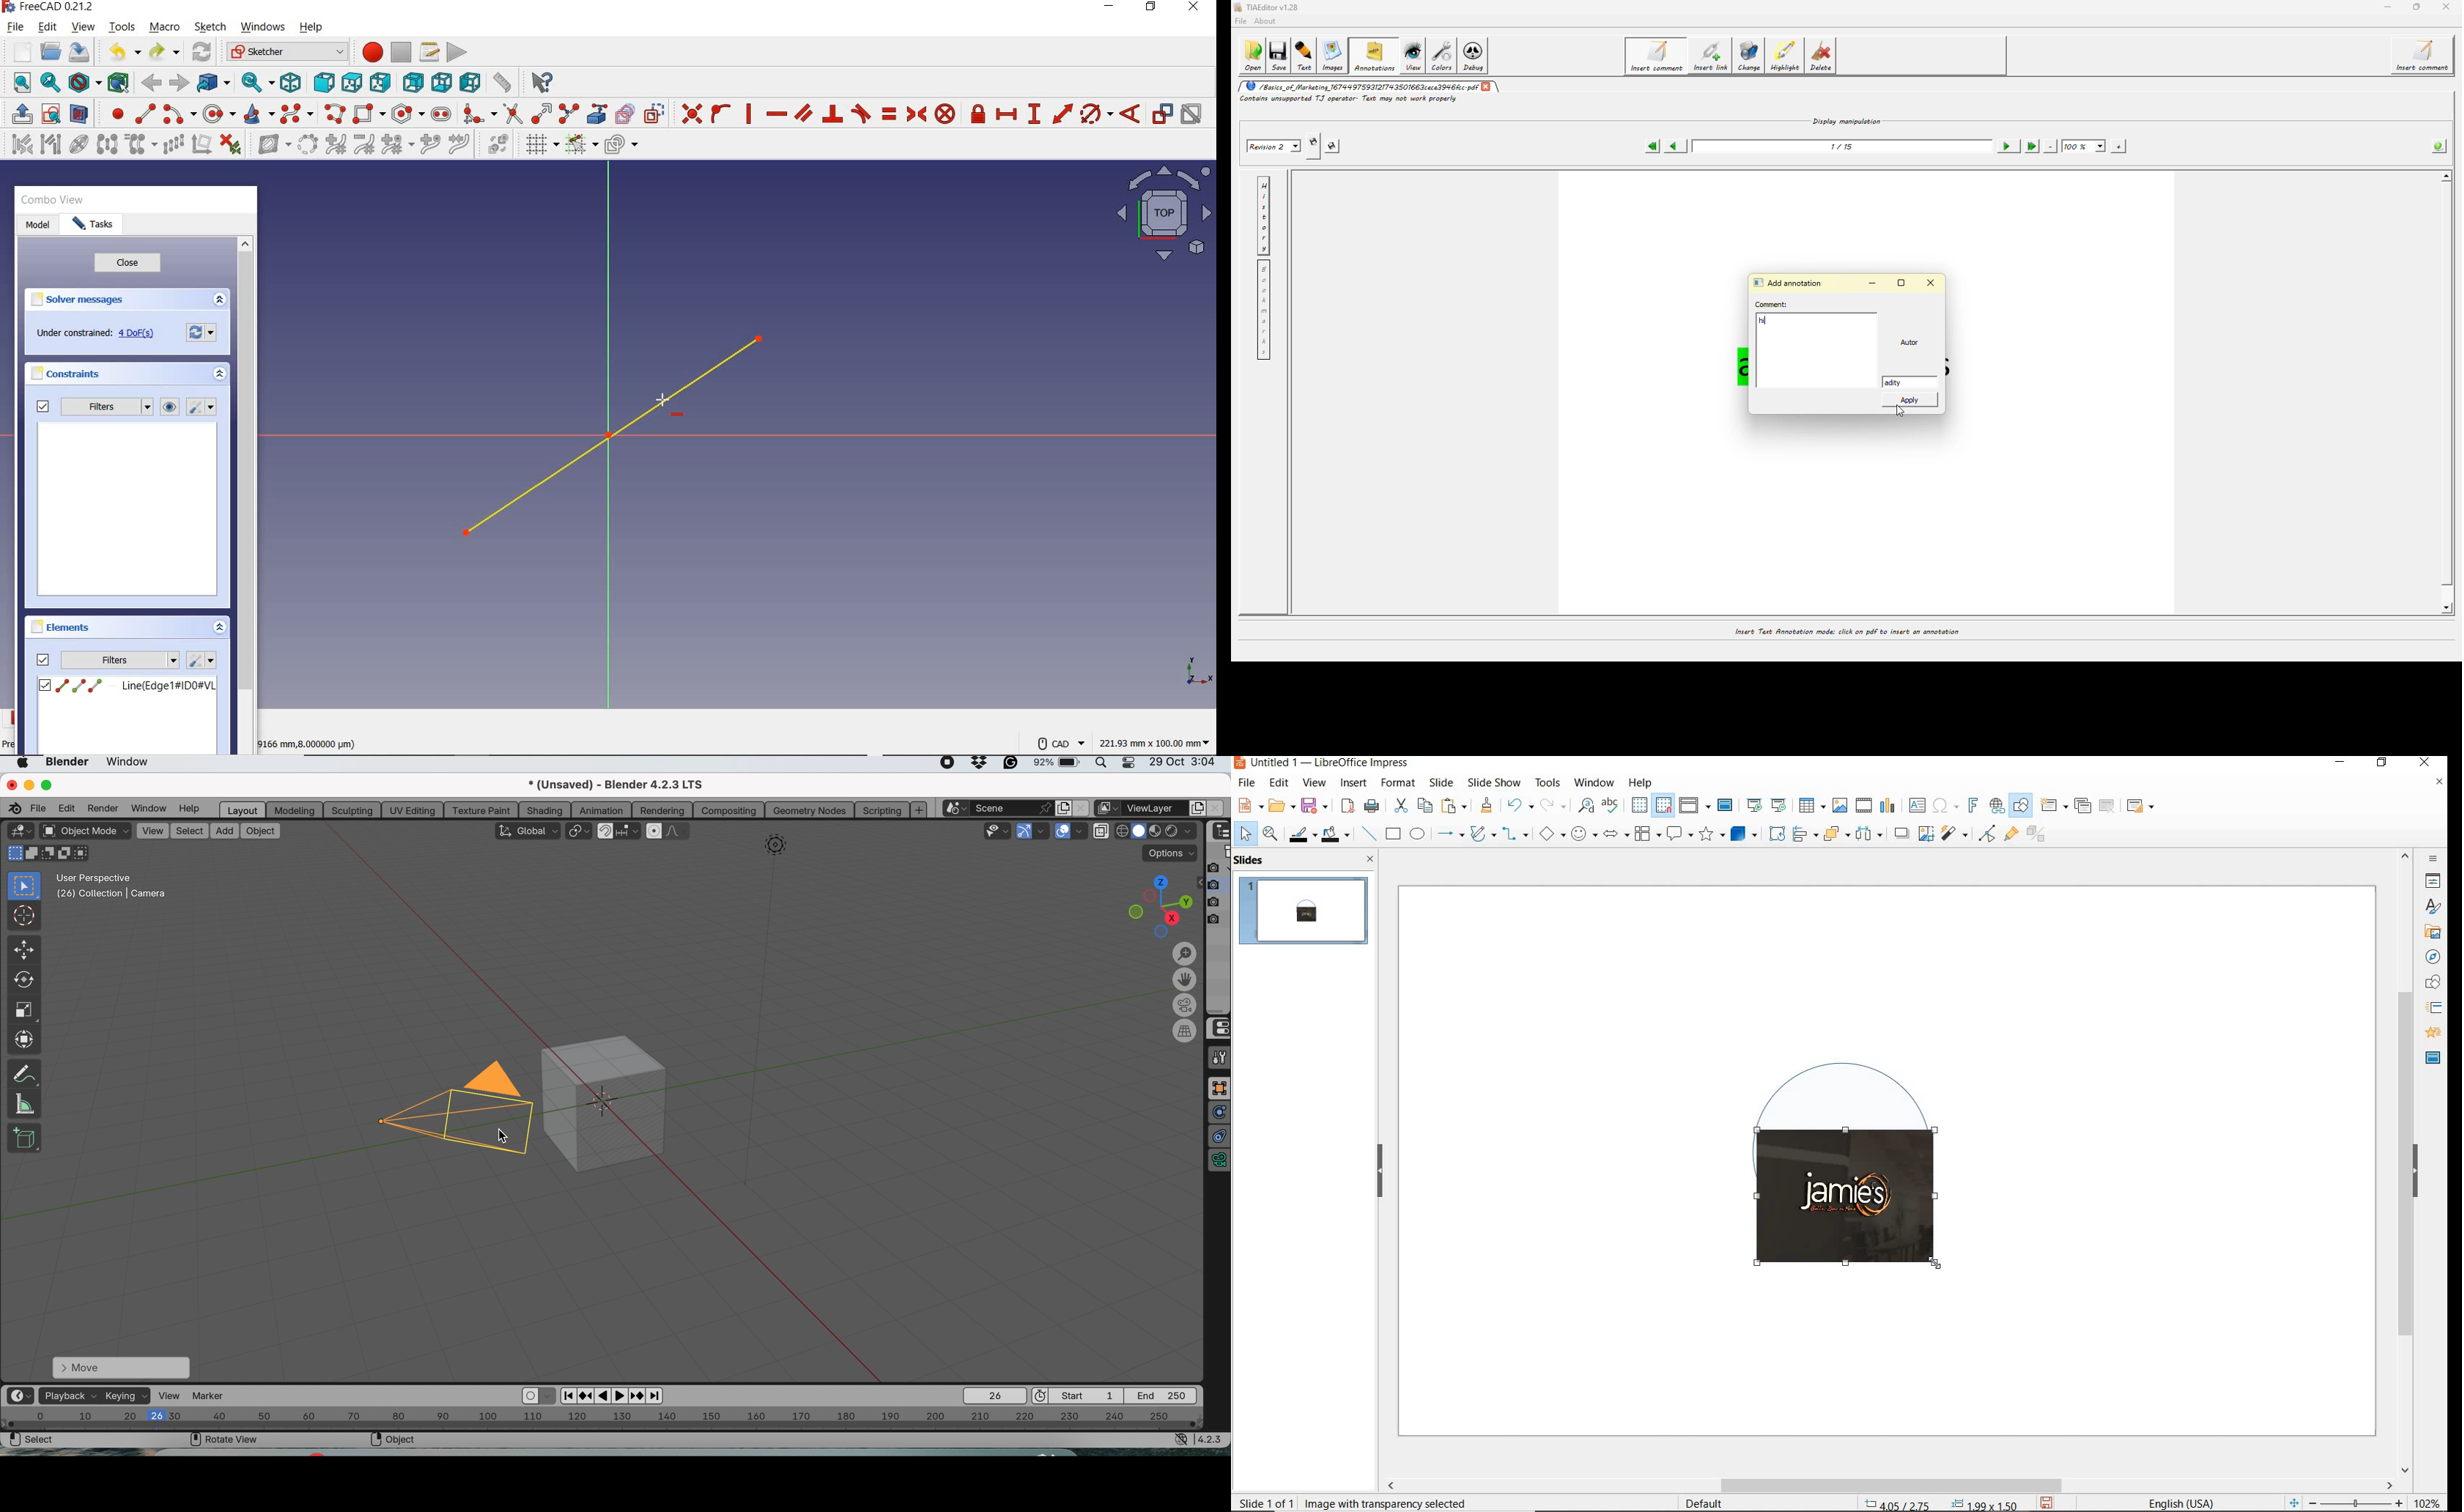 Image resolution: width=2464 pixels, height=1512 pixels. What do you see at coordinates (1170, 853) in the screenshot?
I see `options` at bounding box center [1170, 853].